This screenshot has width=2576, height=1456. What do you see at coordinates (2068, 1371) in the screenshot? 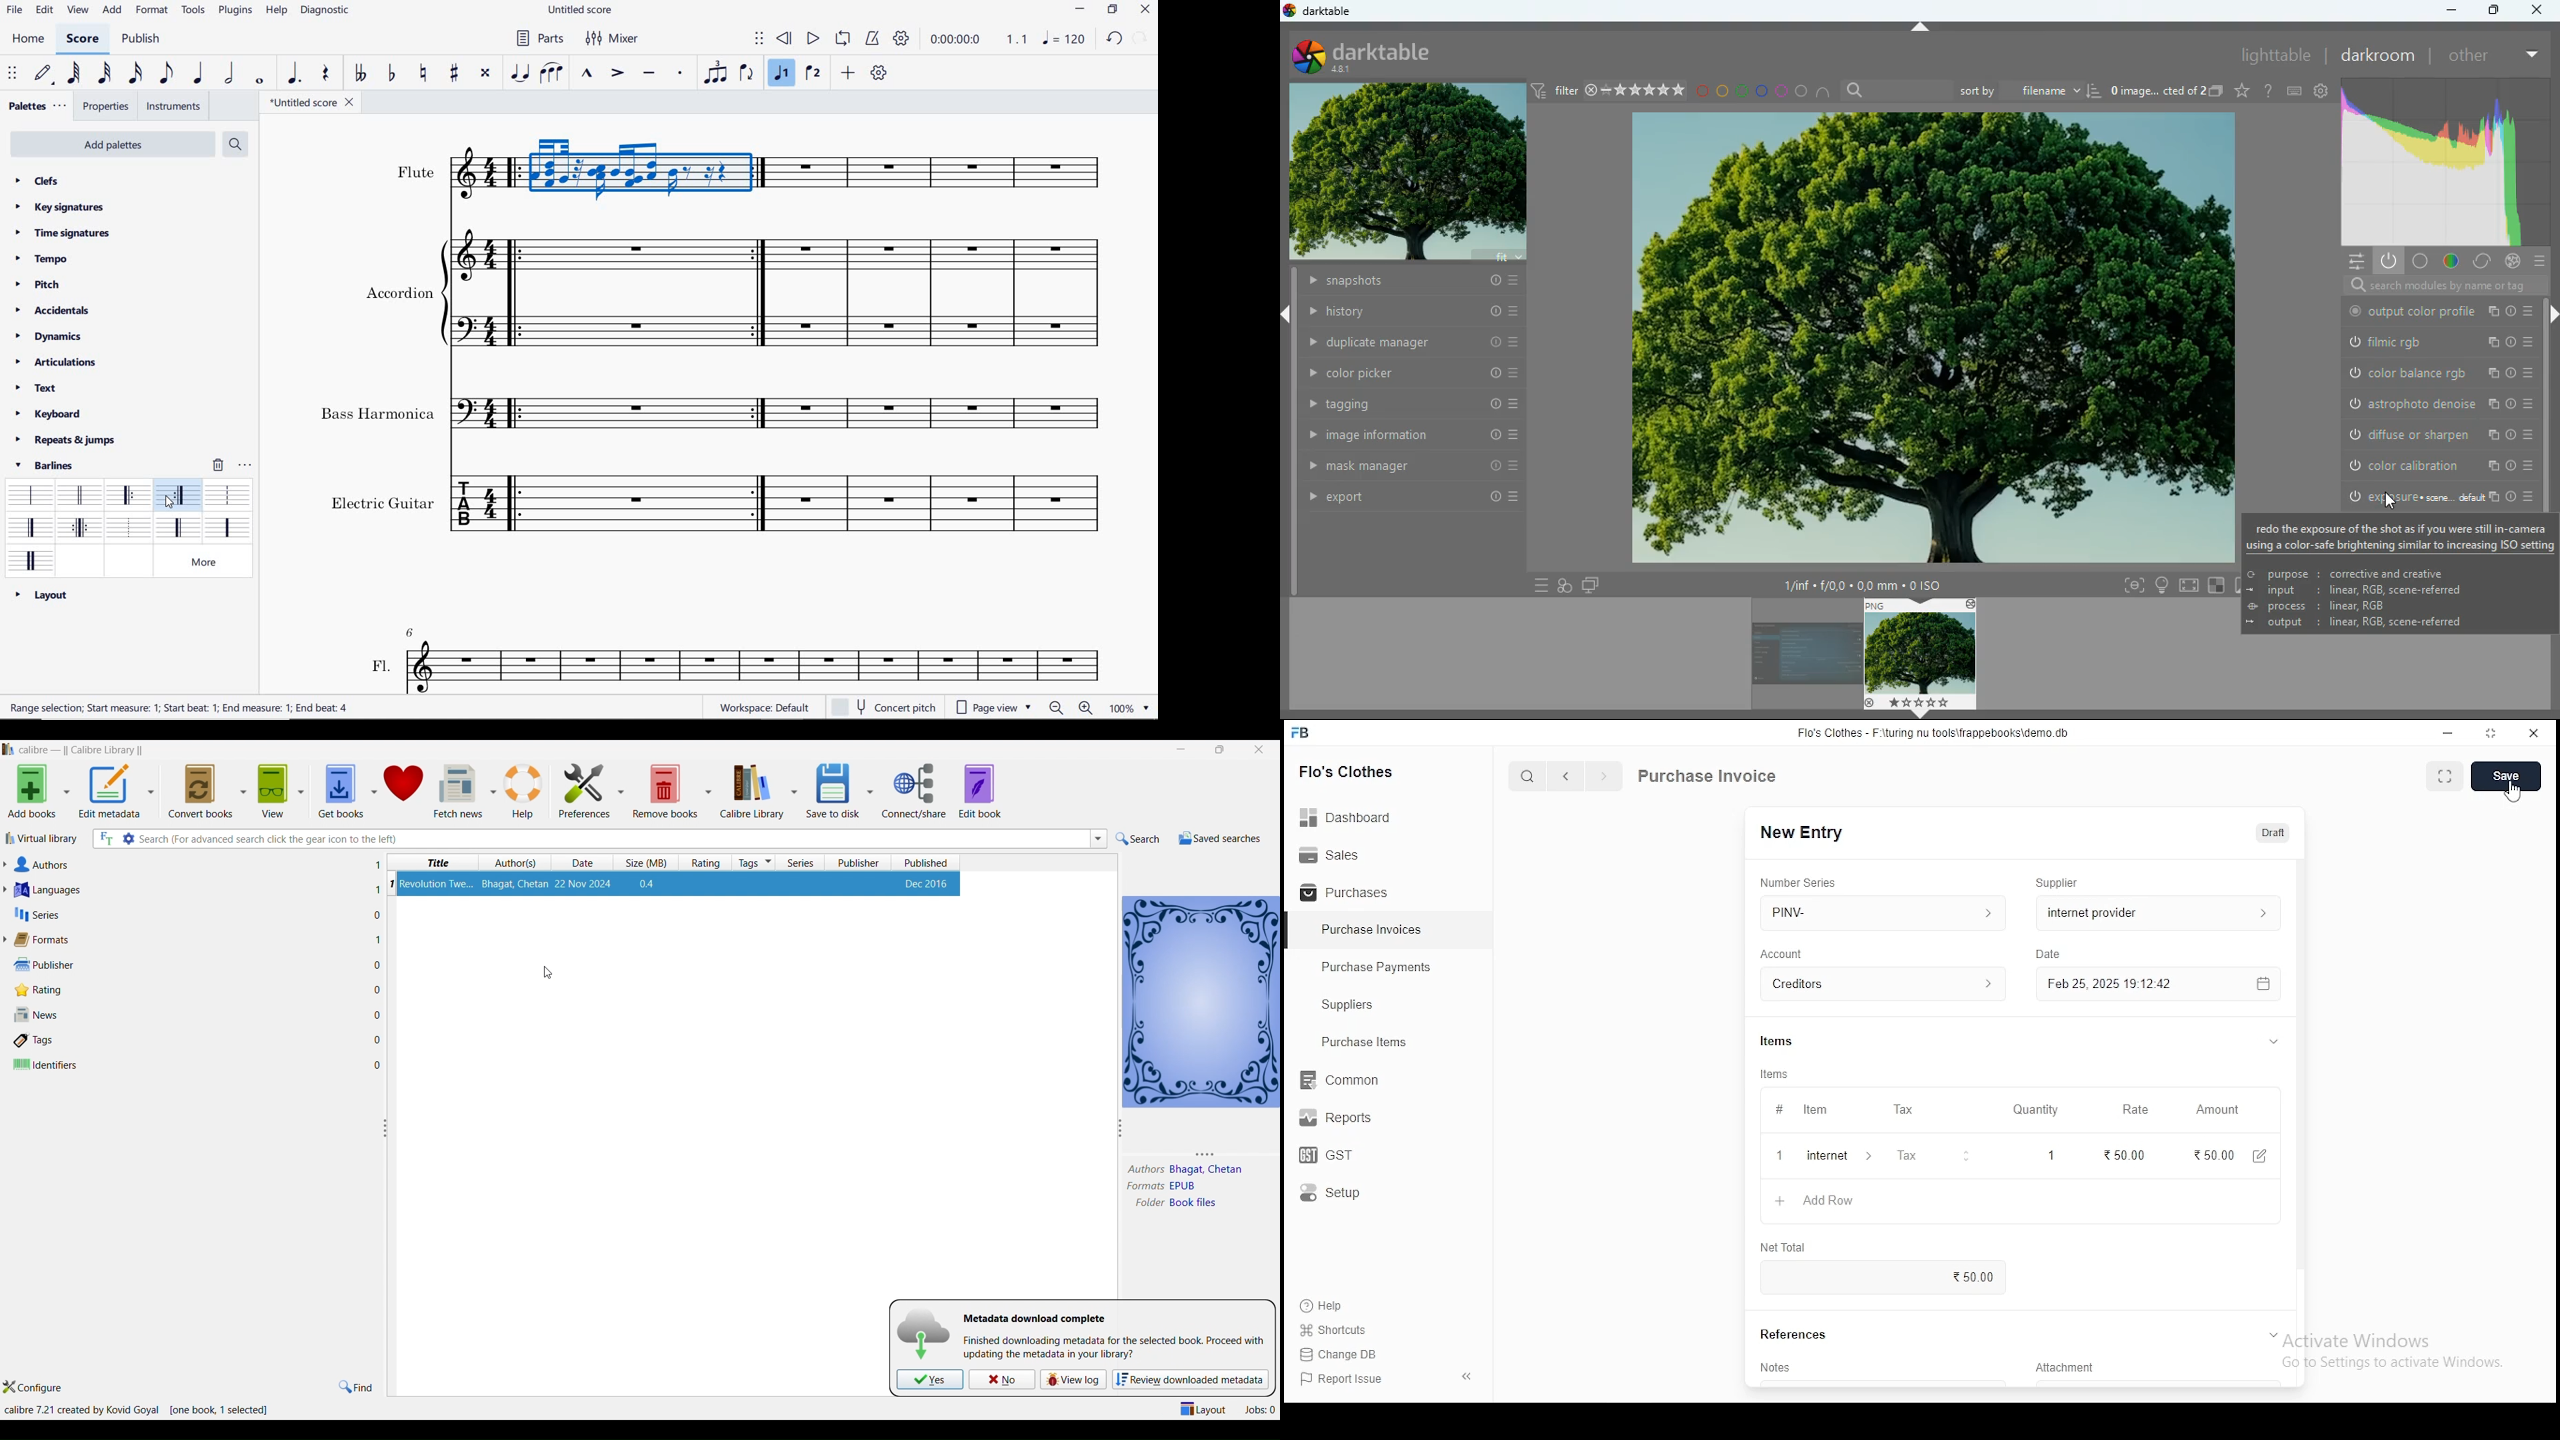
I see `Attachment` at bounding box center [2068, 1371].